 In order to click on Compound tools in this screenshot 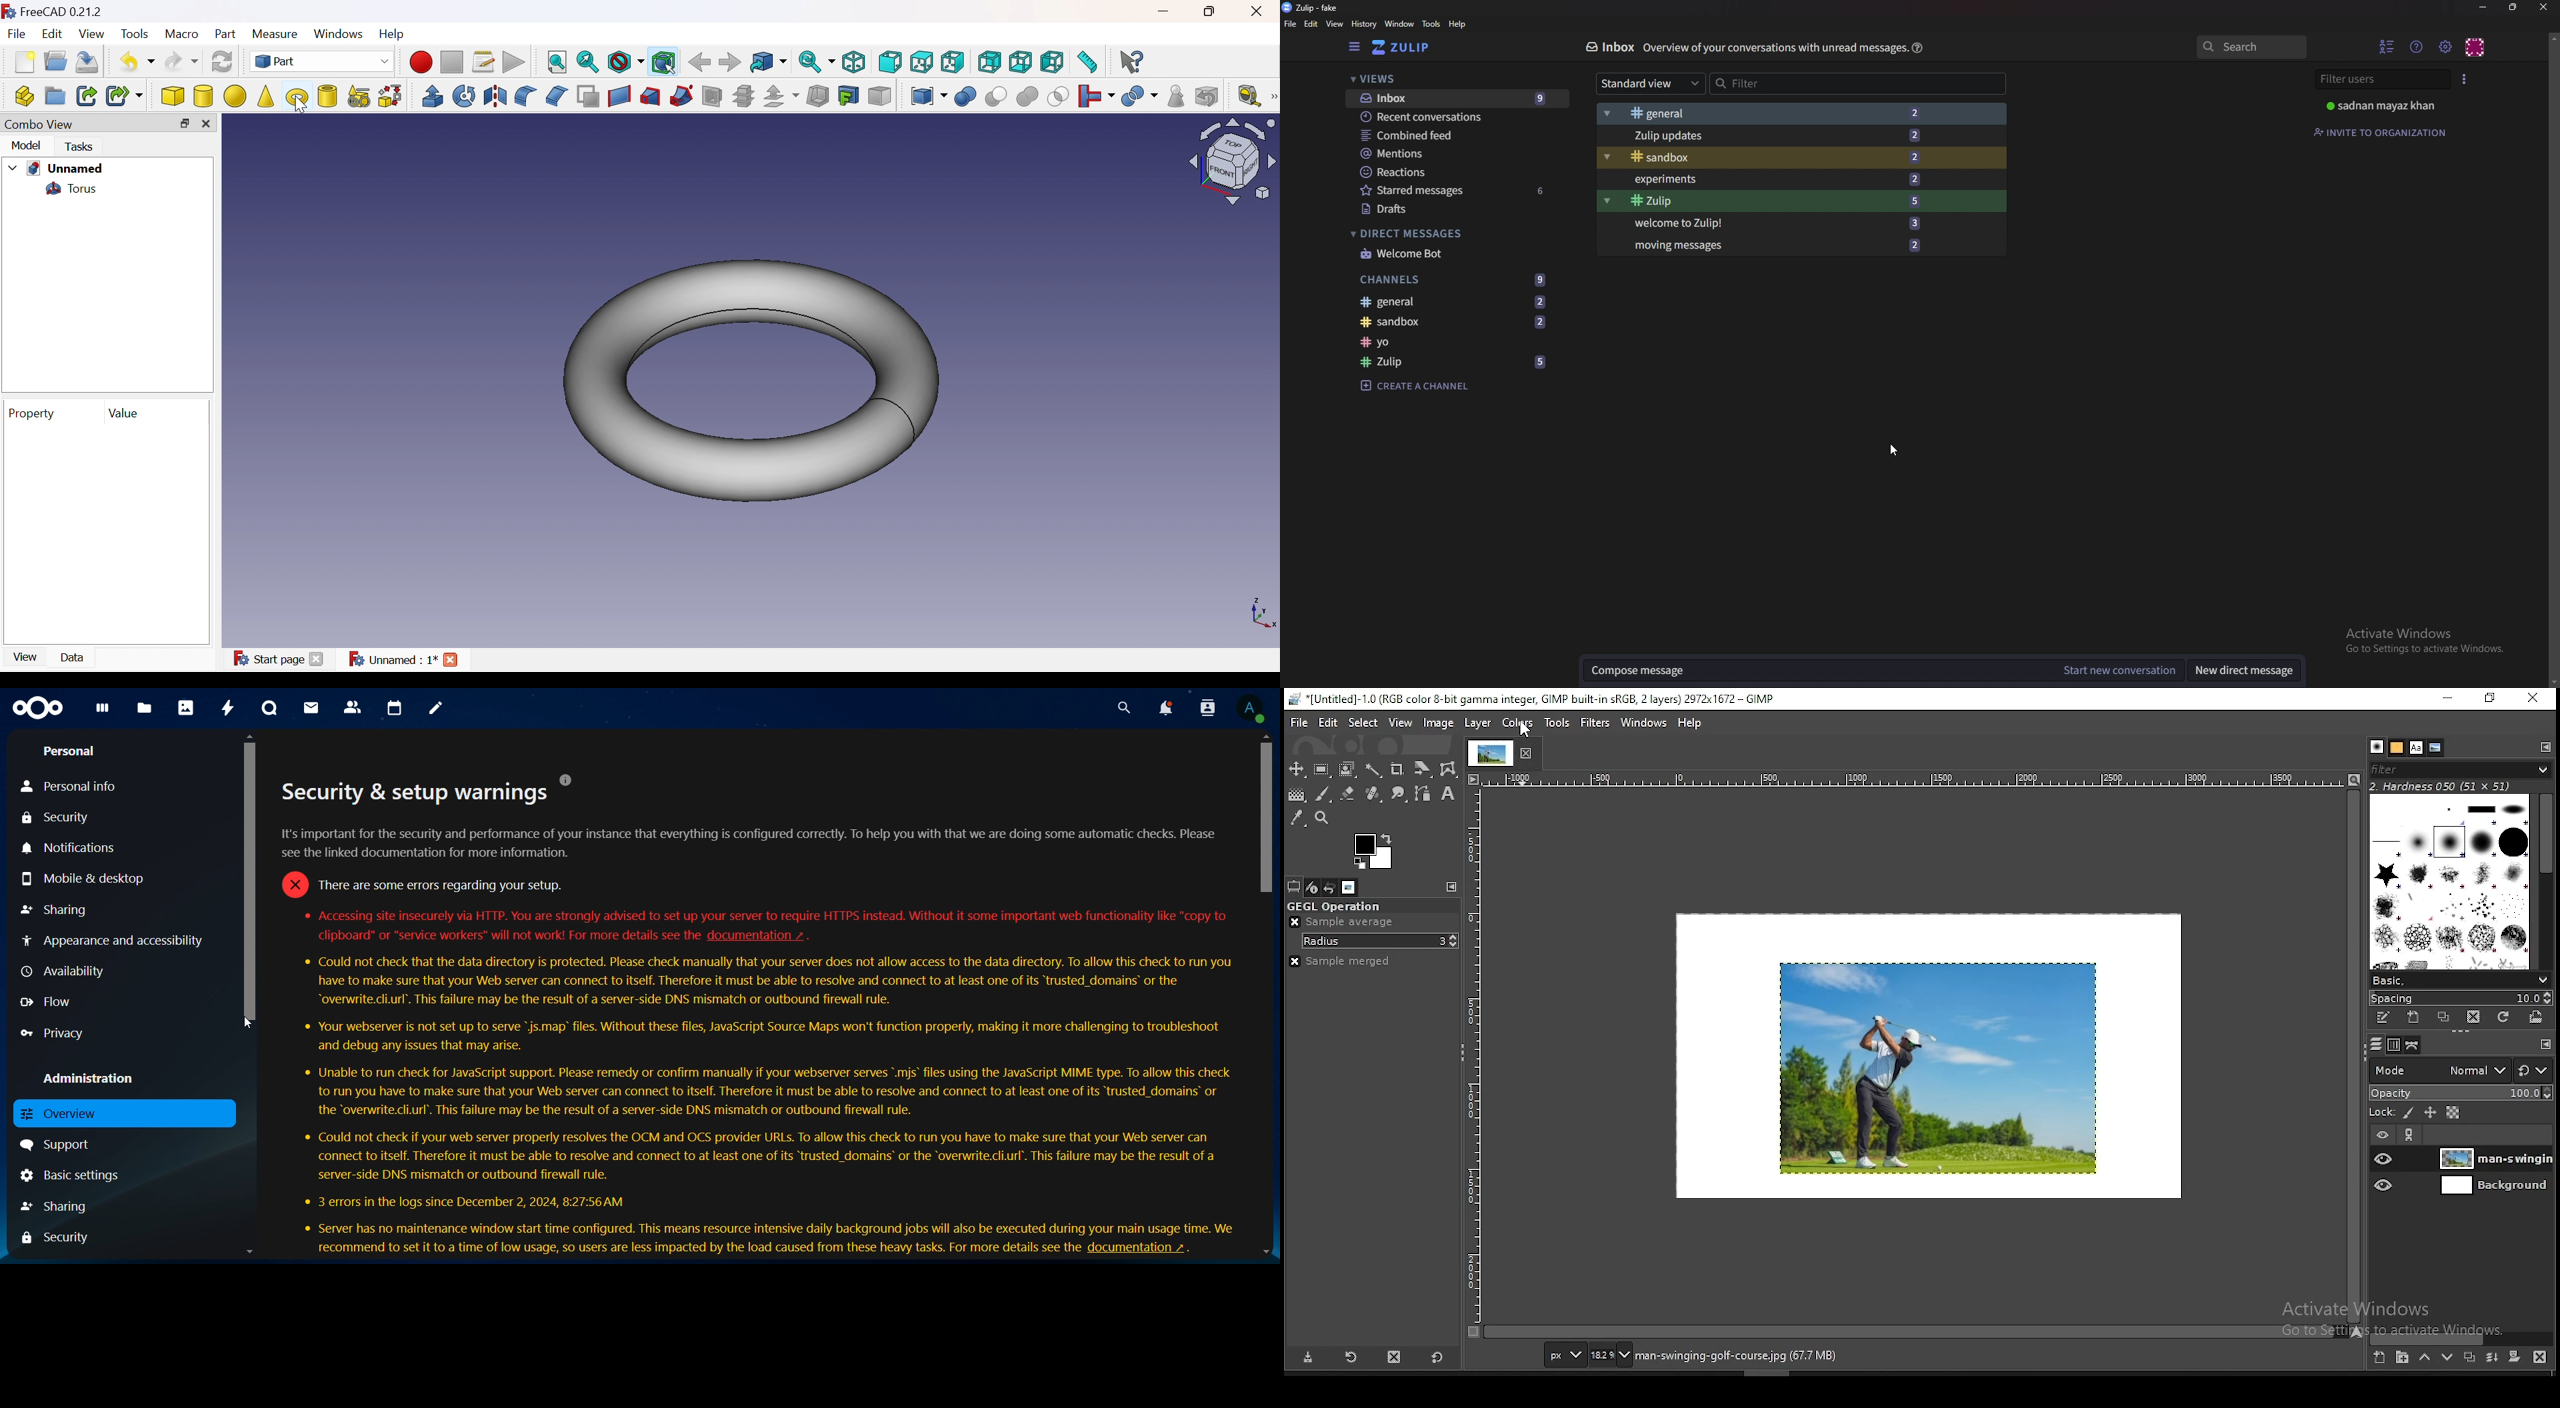, I will do `click(928, 97)`.